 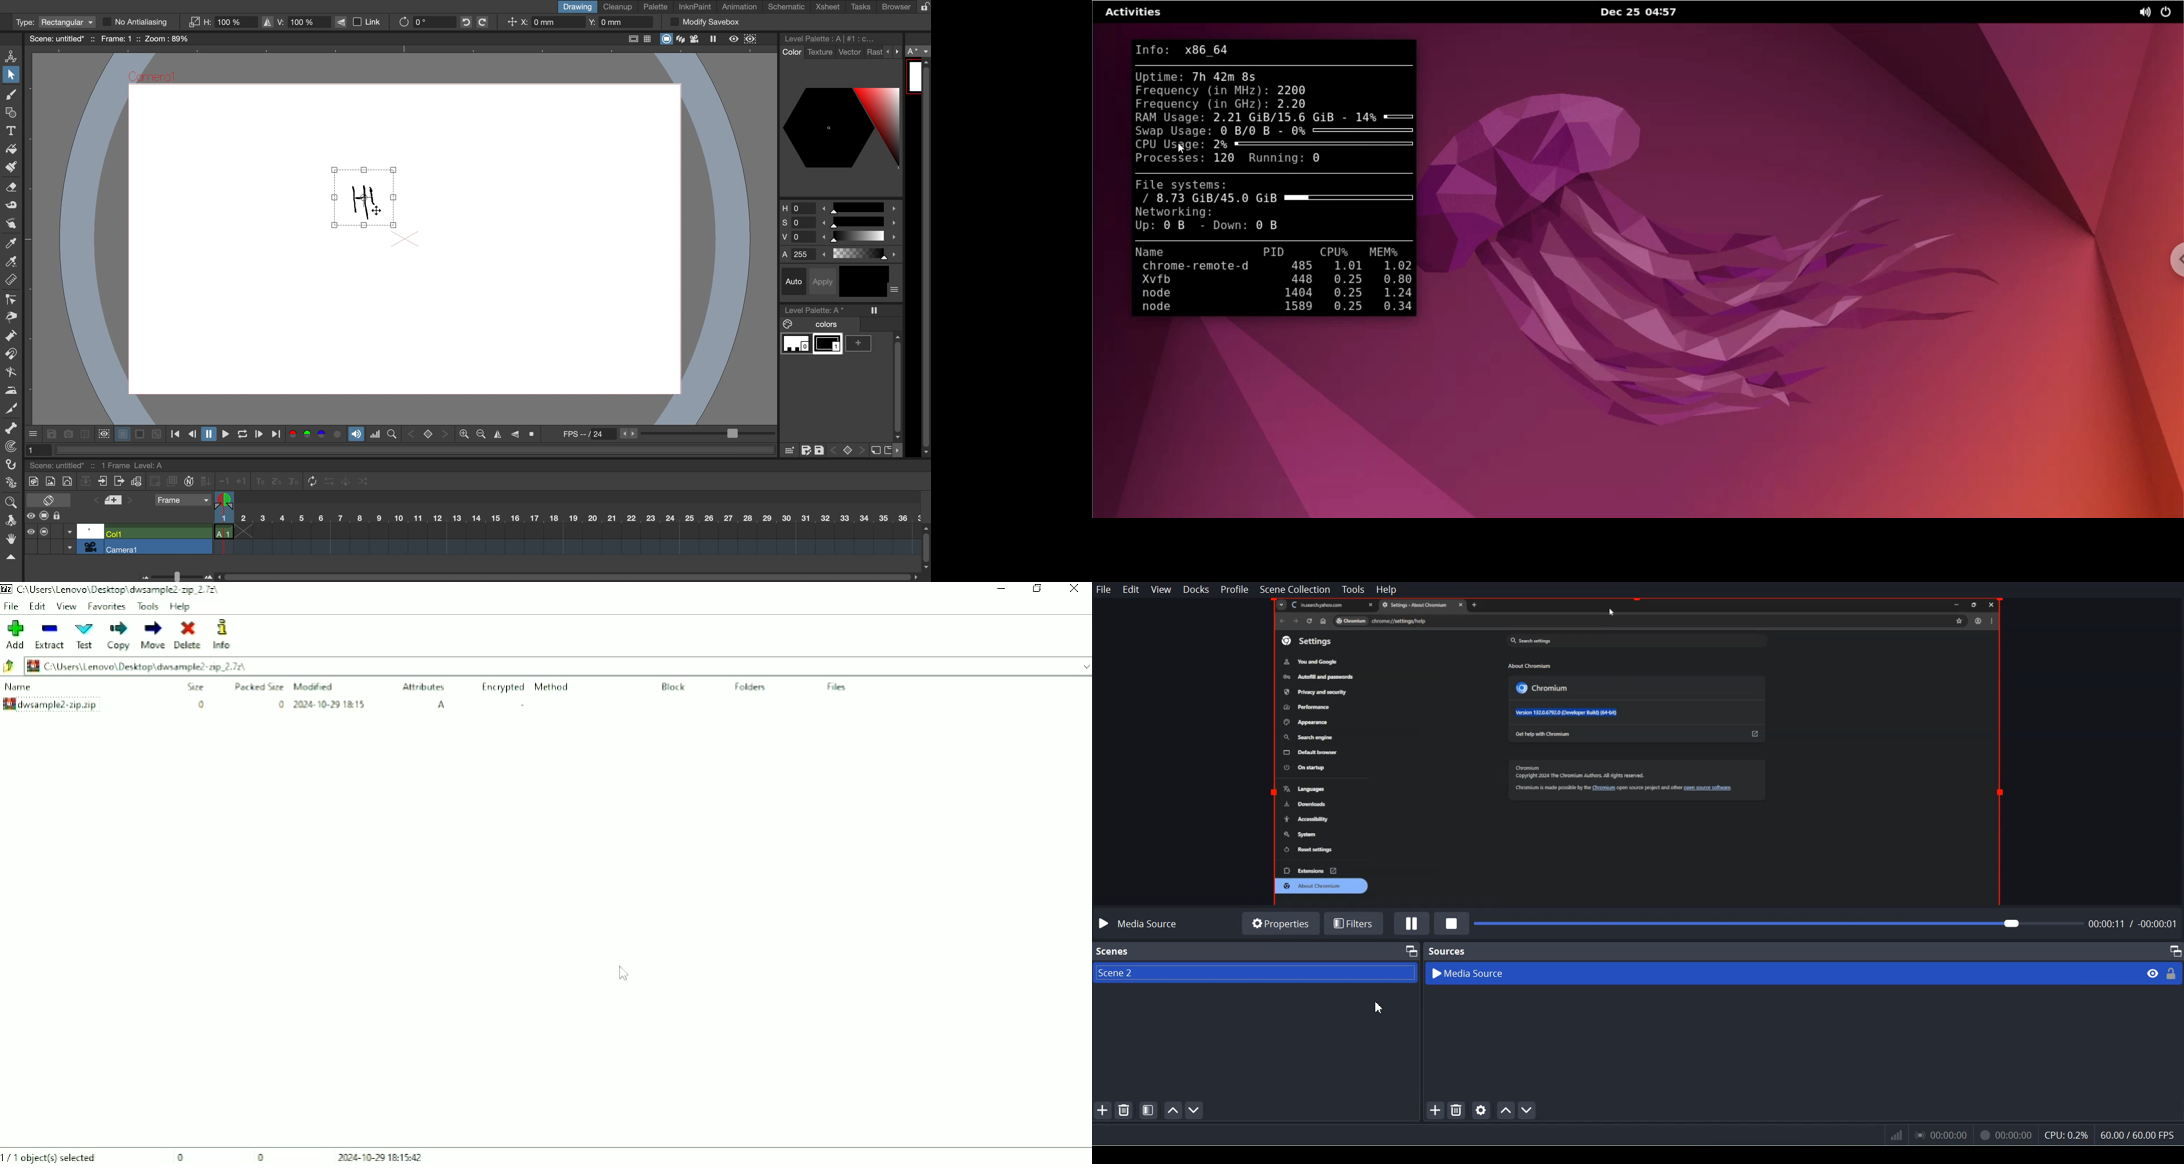 What do you see at coordinates (66, 606) in the screenshot?
I see `View` at bounding box center [66, 606].